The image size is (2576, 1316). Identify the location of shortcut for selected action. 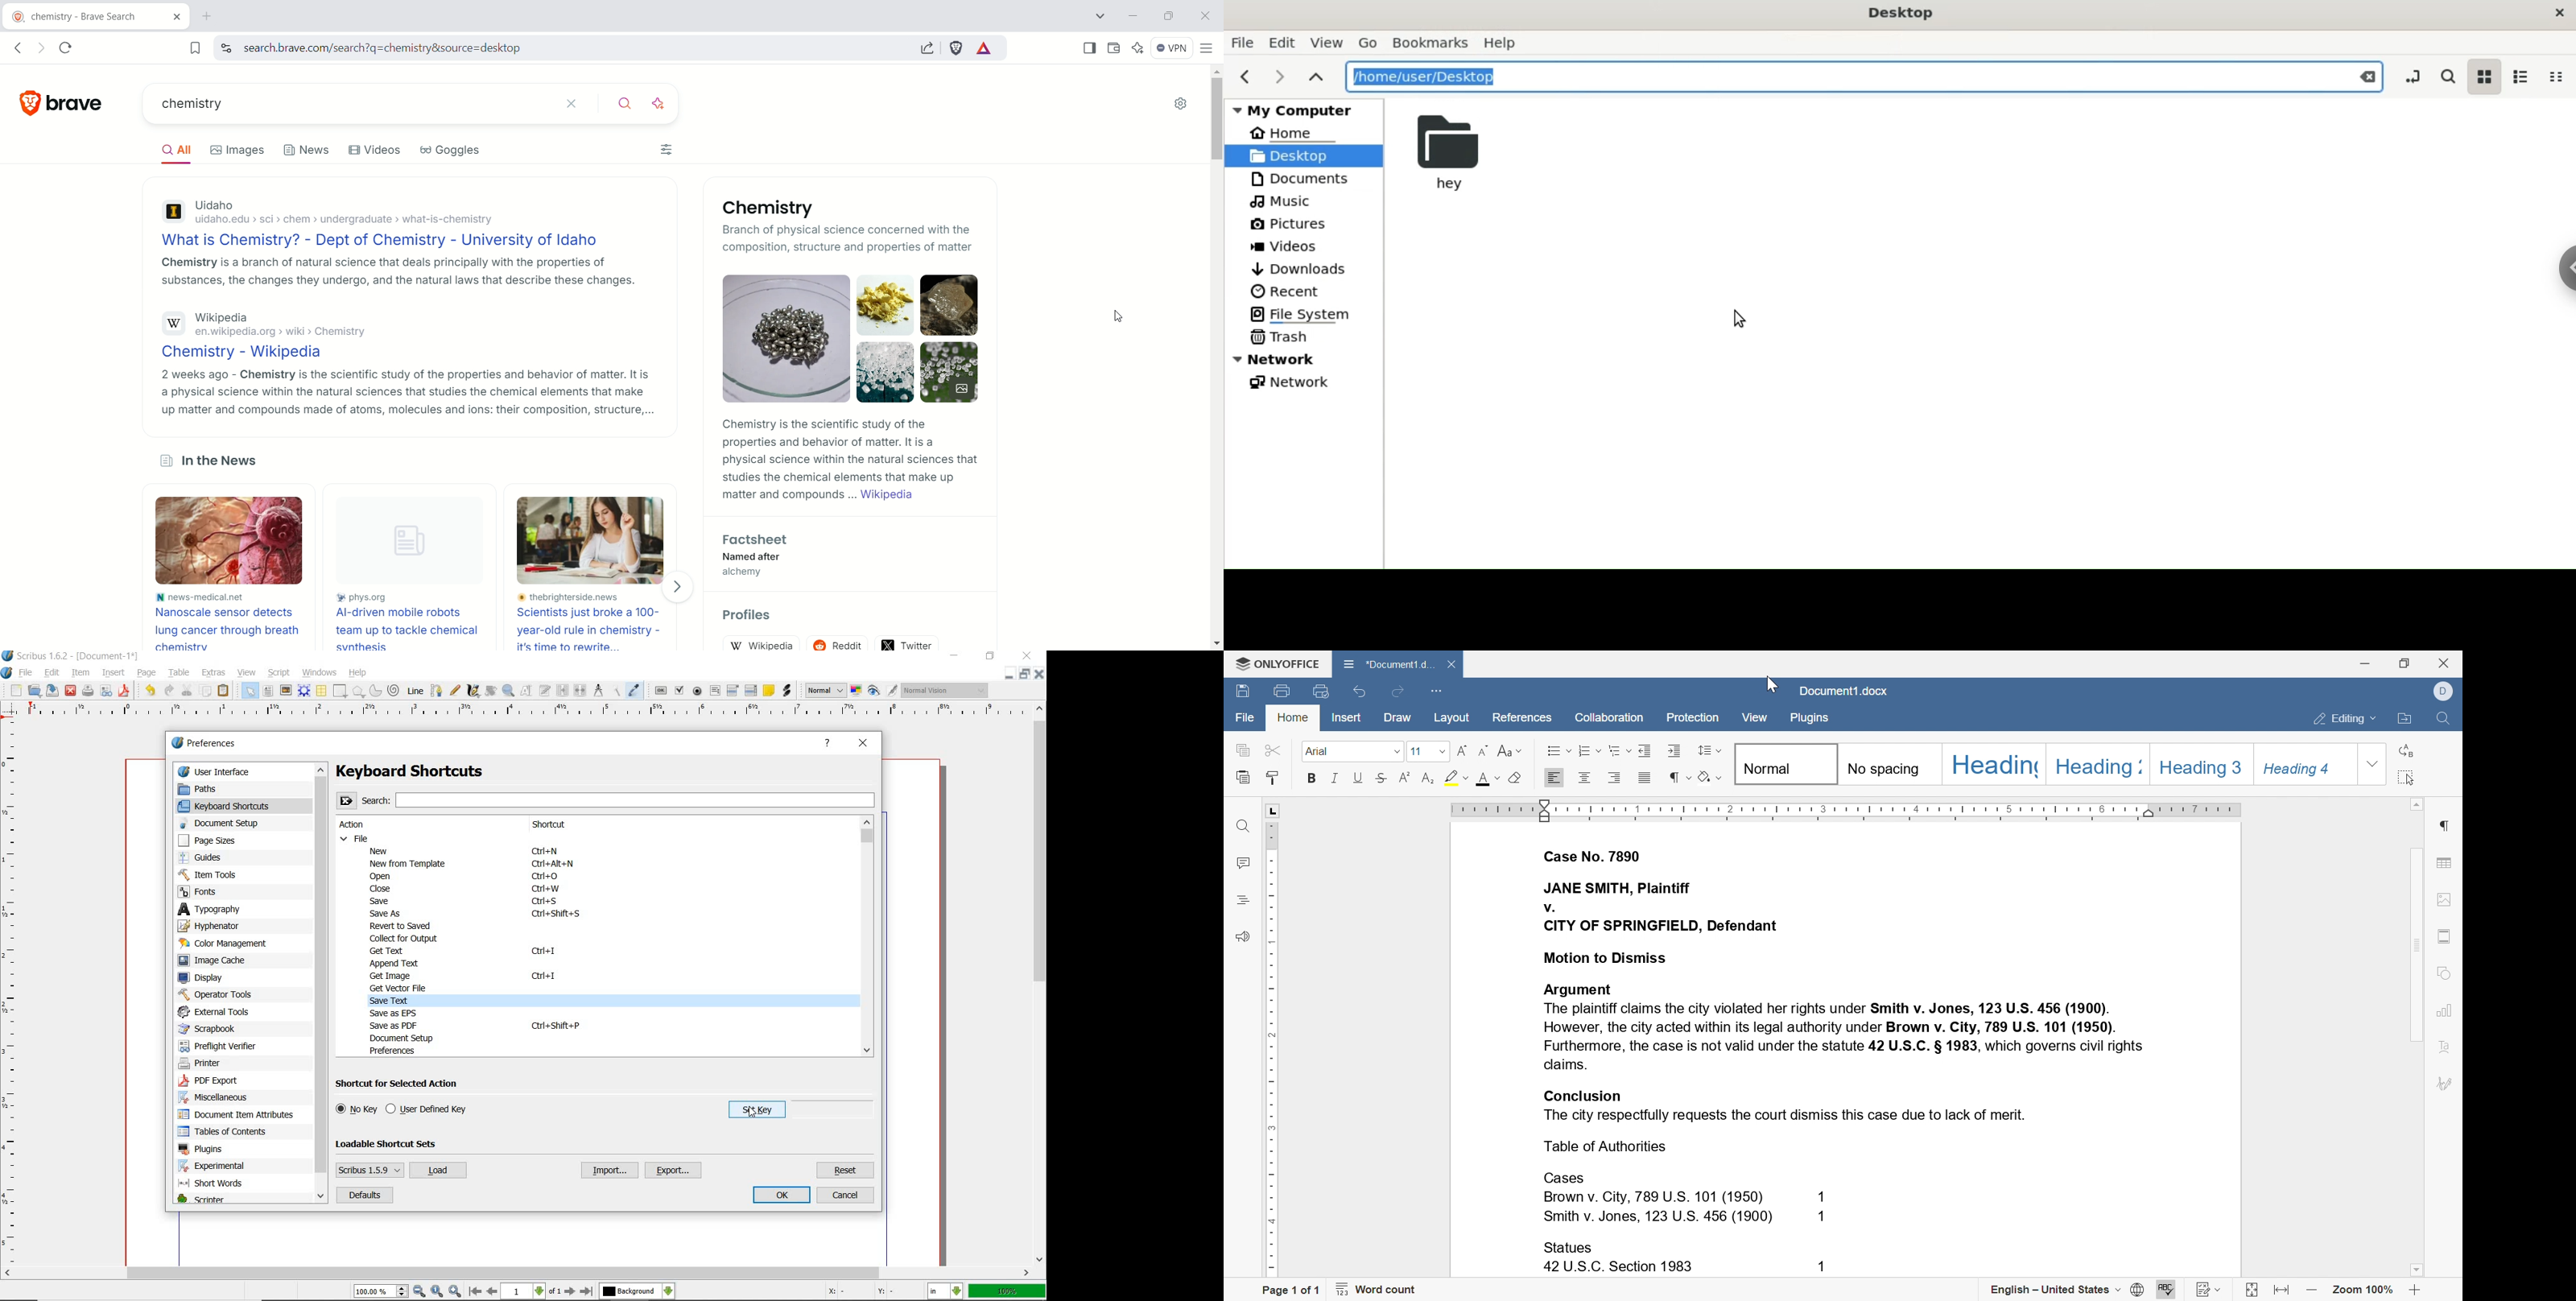
(401, 1084).